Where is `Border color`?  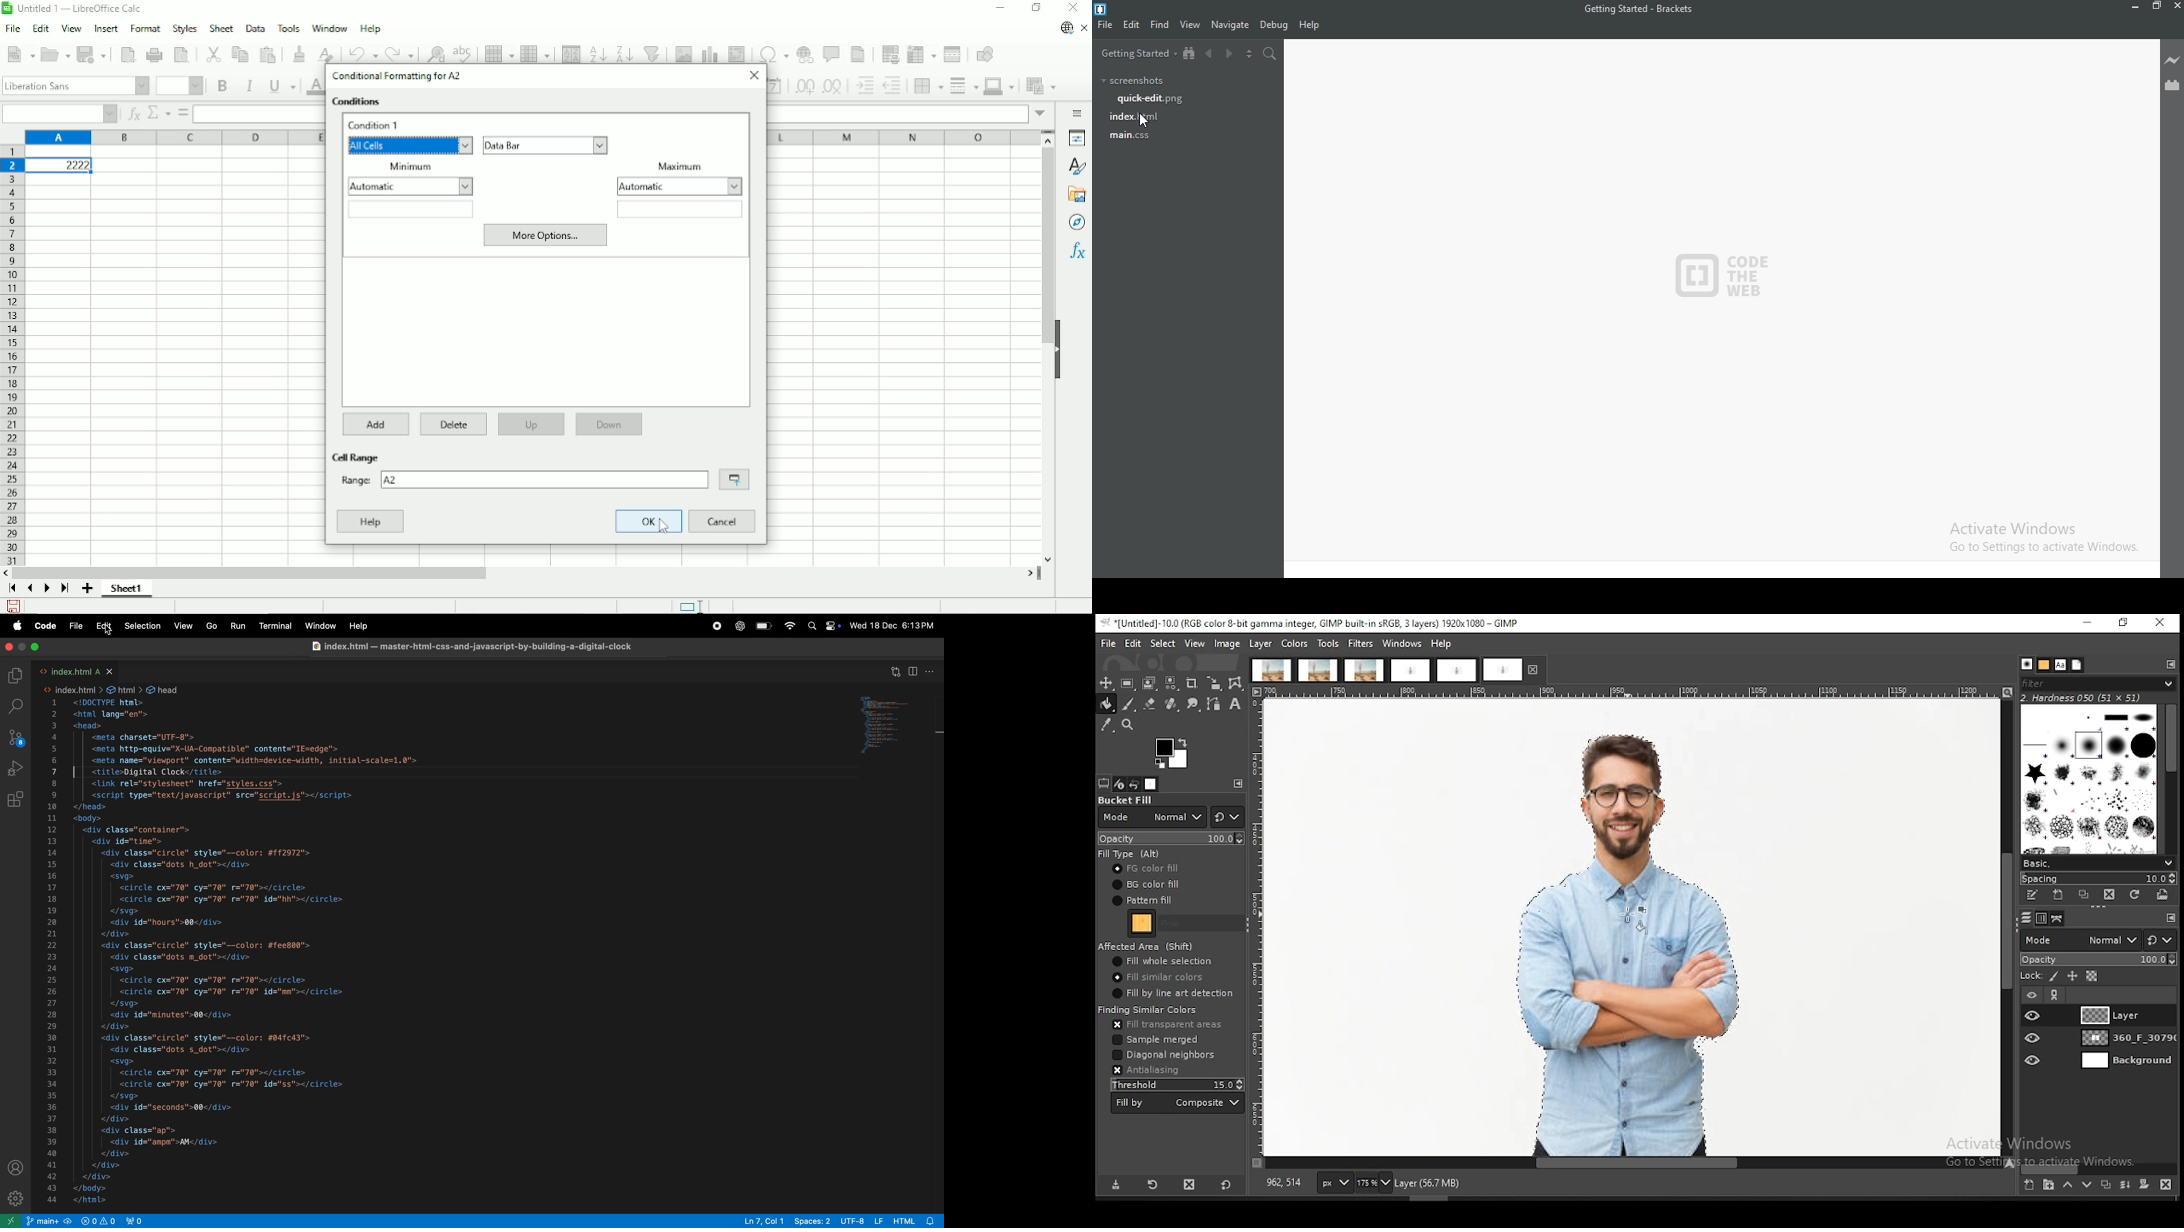
Border color is located at coordinates (1000, 87).